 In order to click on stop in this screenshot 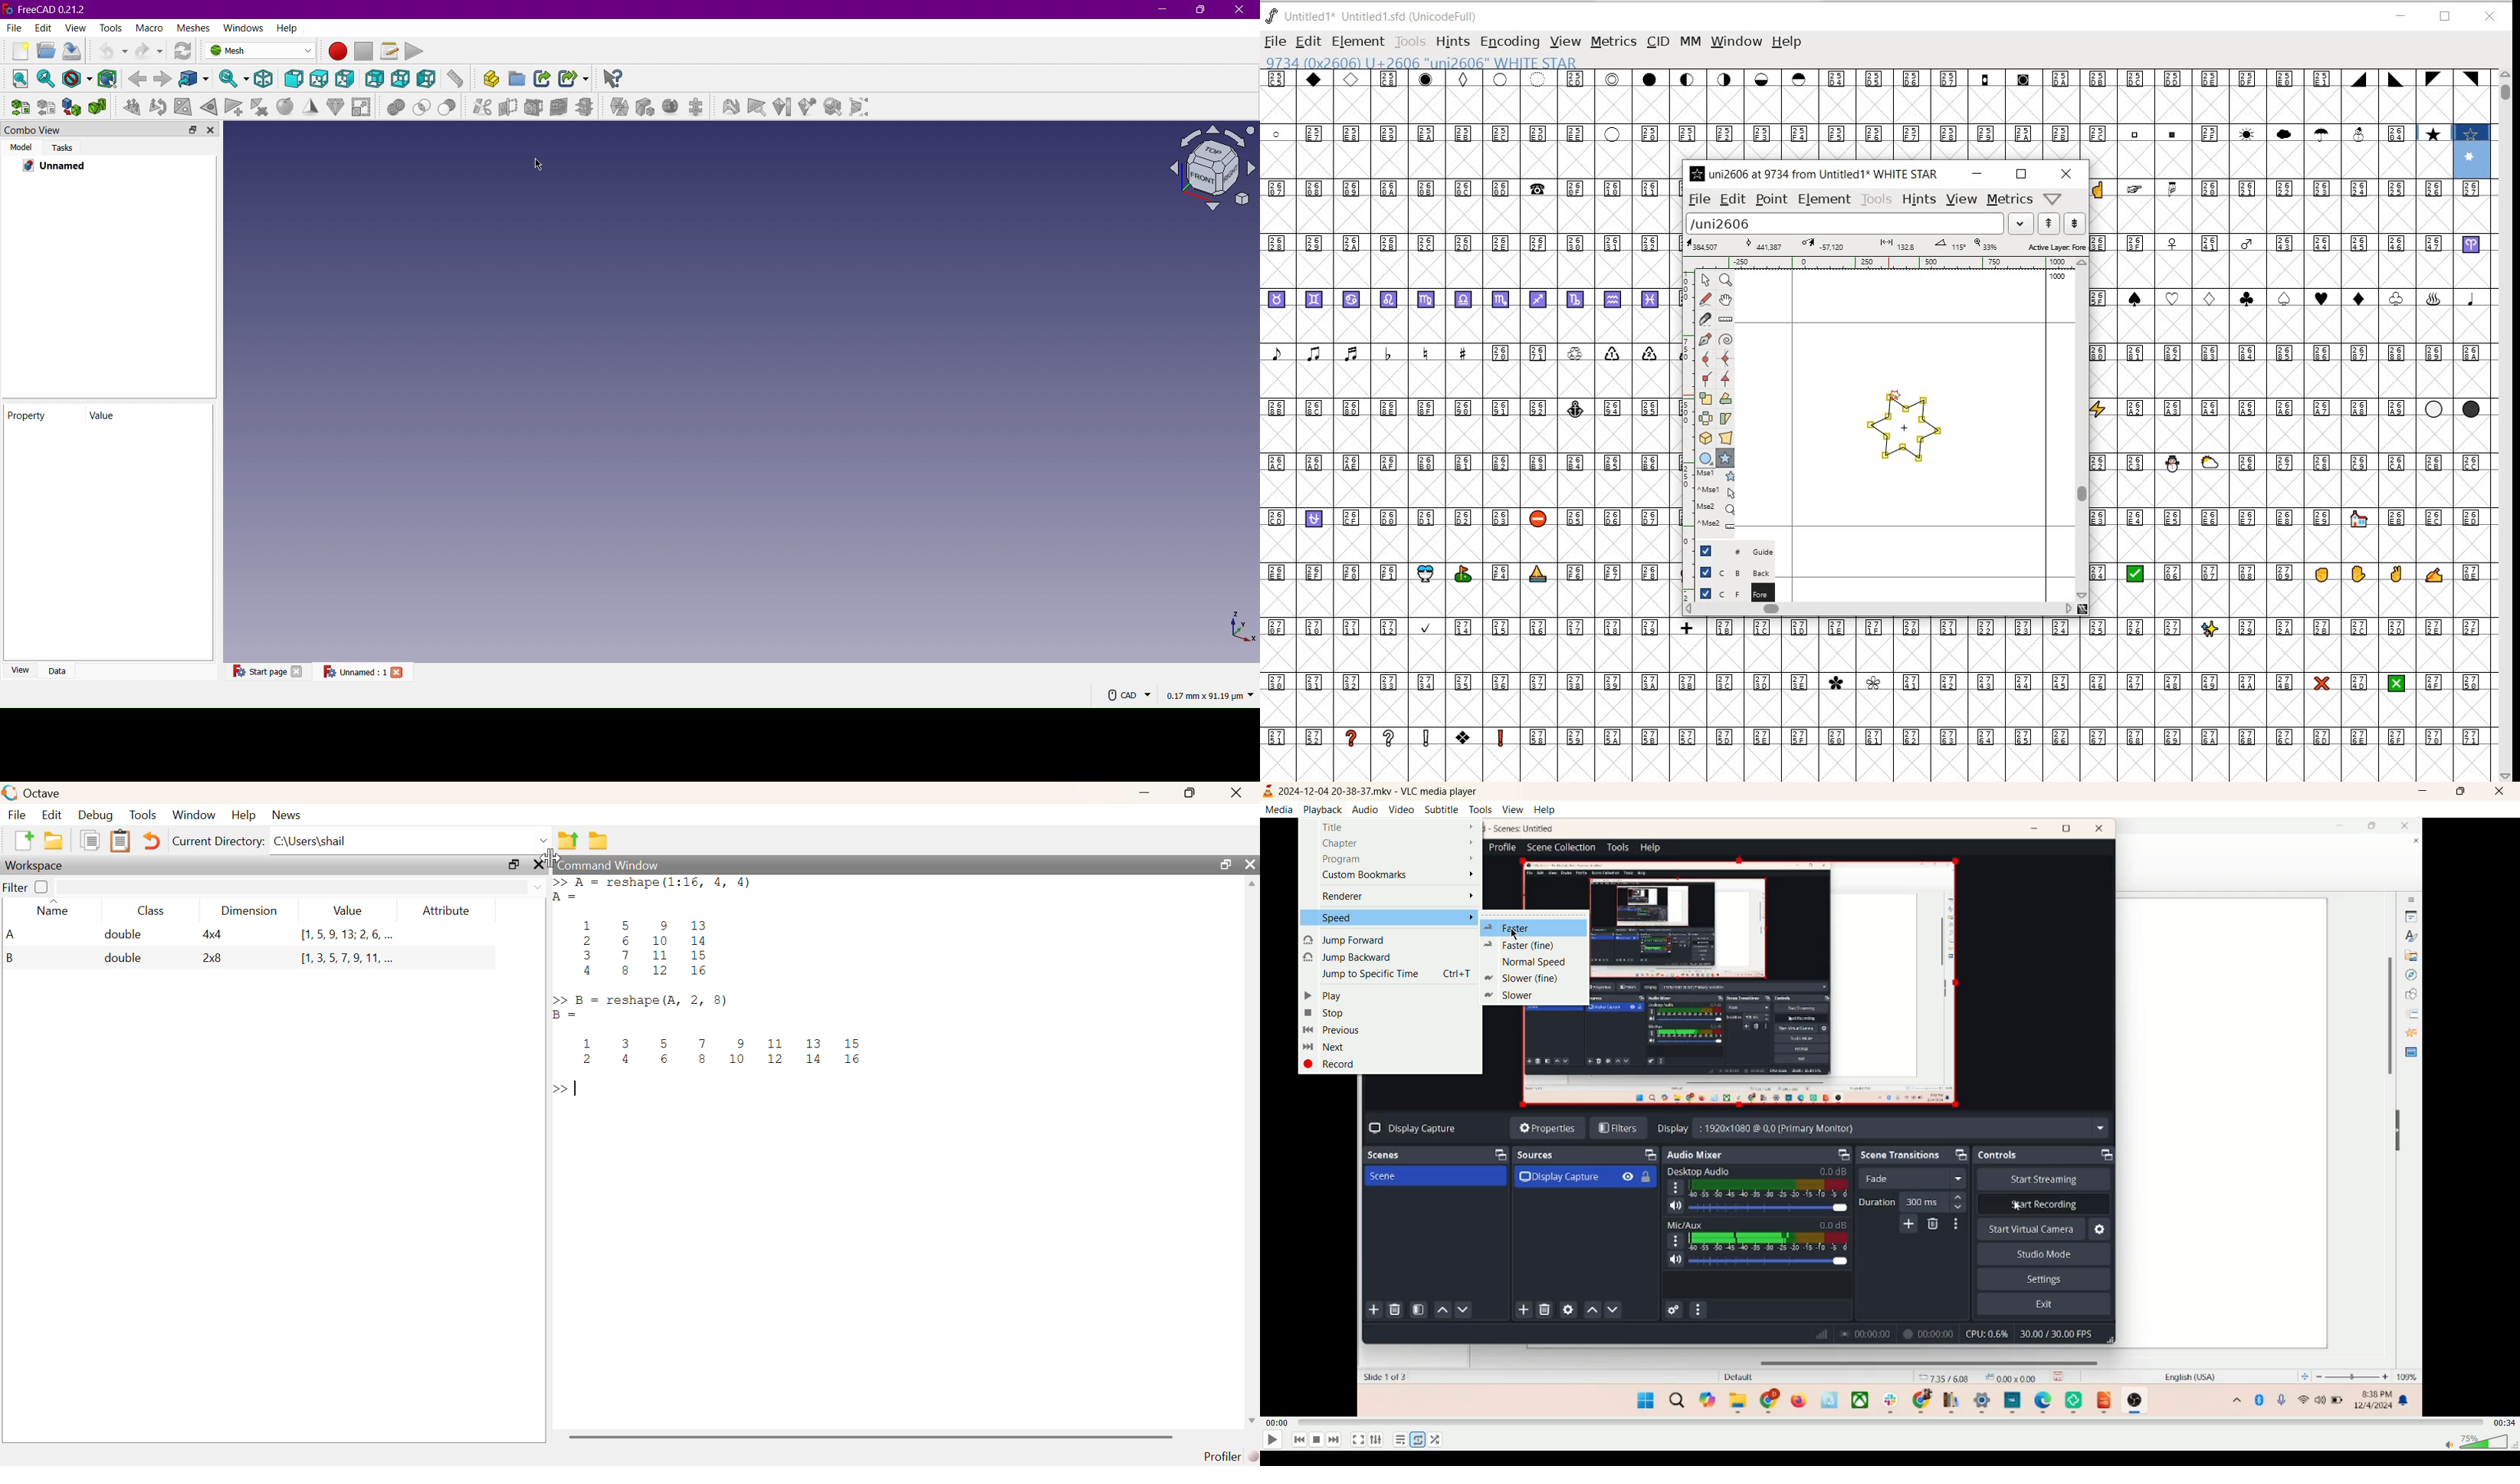, I will do `click(1325, 1013)`.